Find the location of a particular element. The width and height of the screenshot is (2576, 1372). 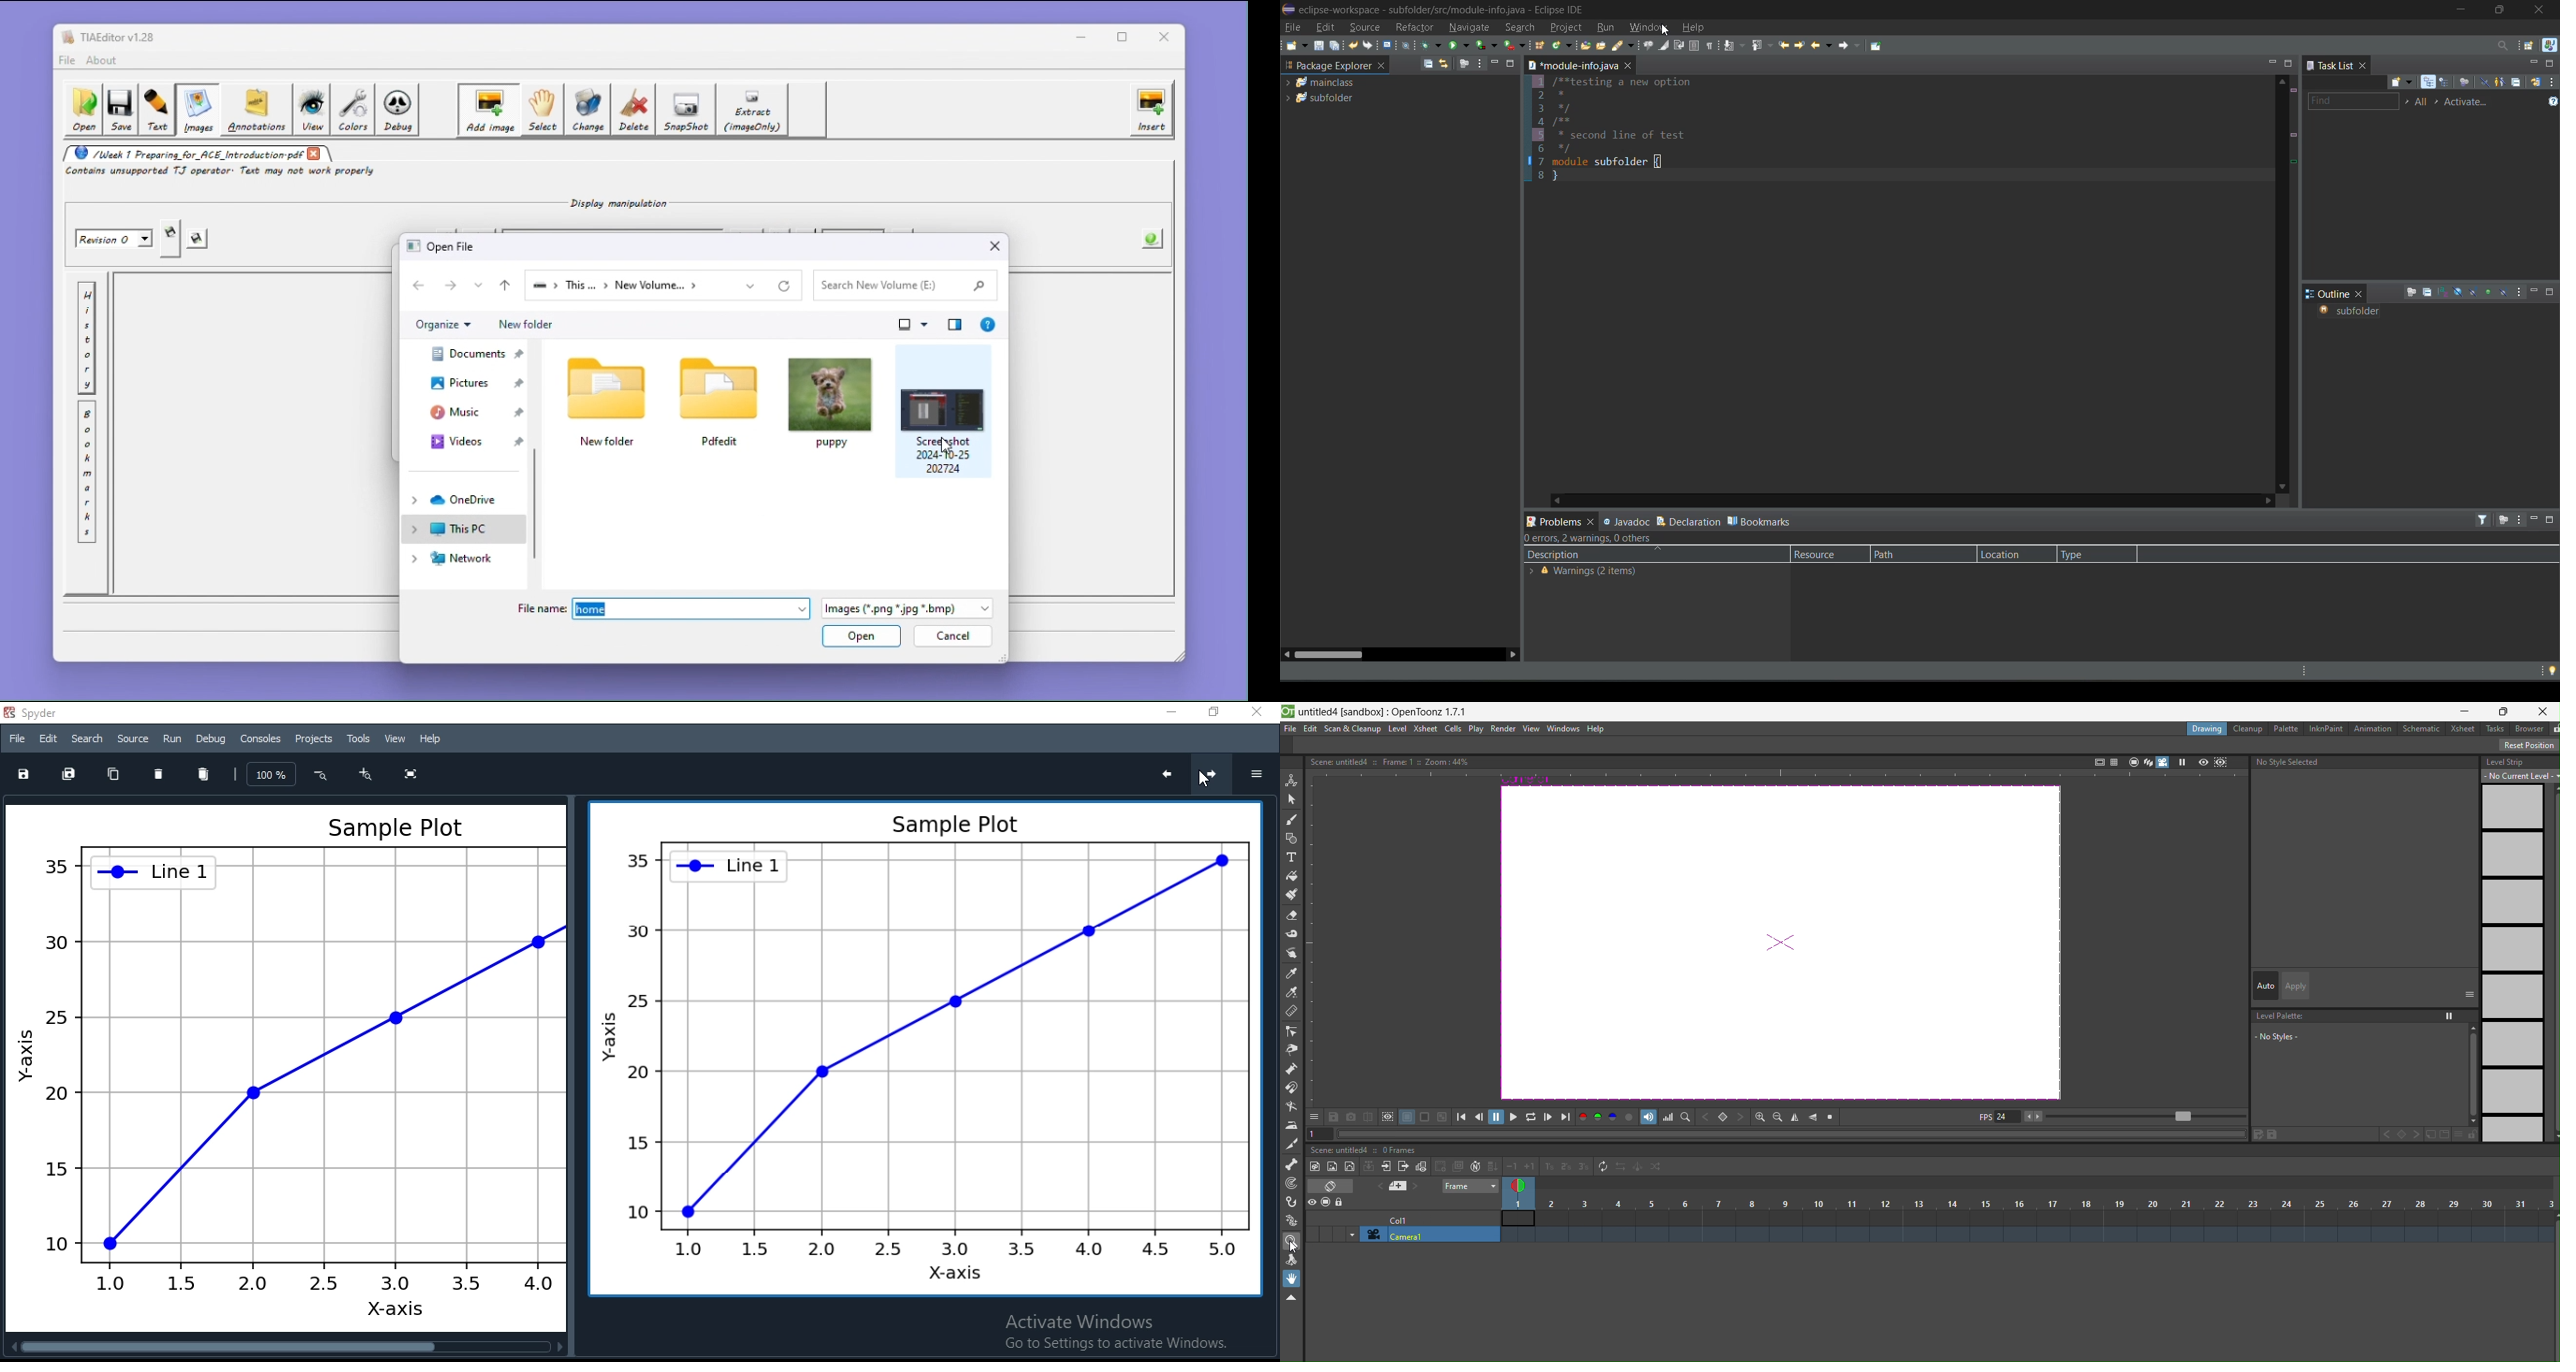

Debug is located at coordinates (209, 739).